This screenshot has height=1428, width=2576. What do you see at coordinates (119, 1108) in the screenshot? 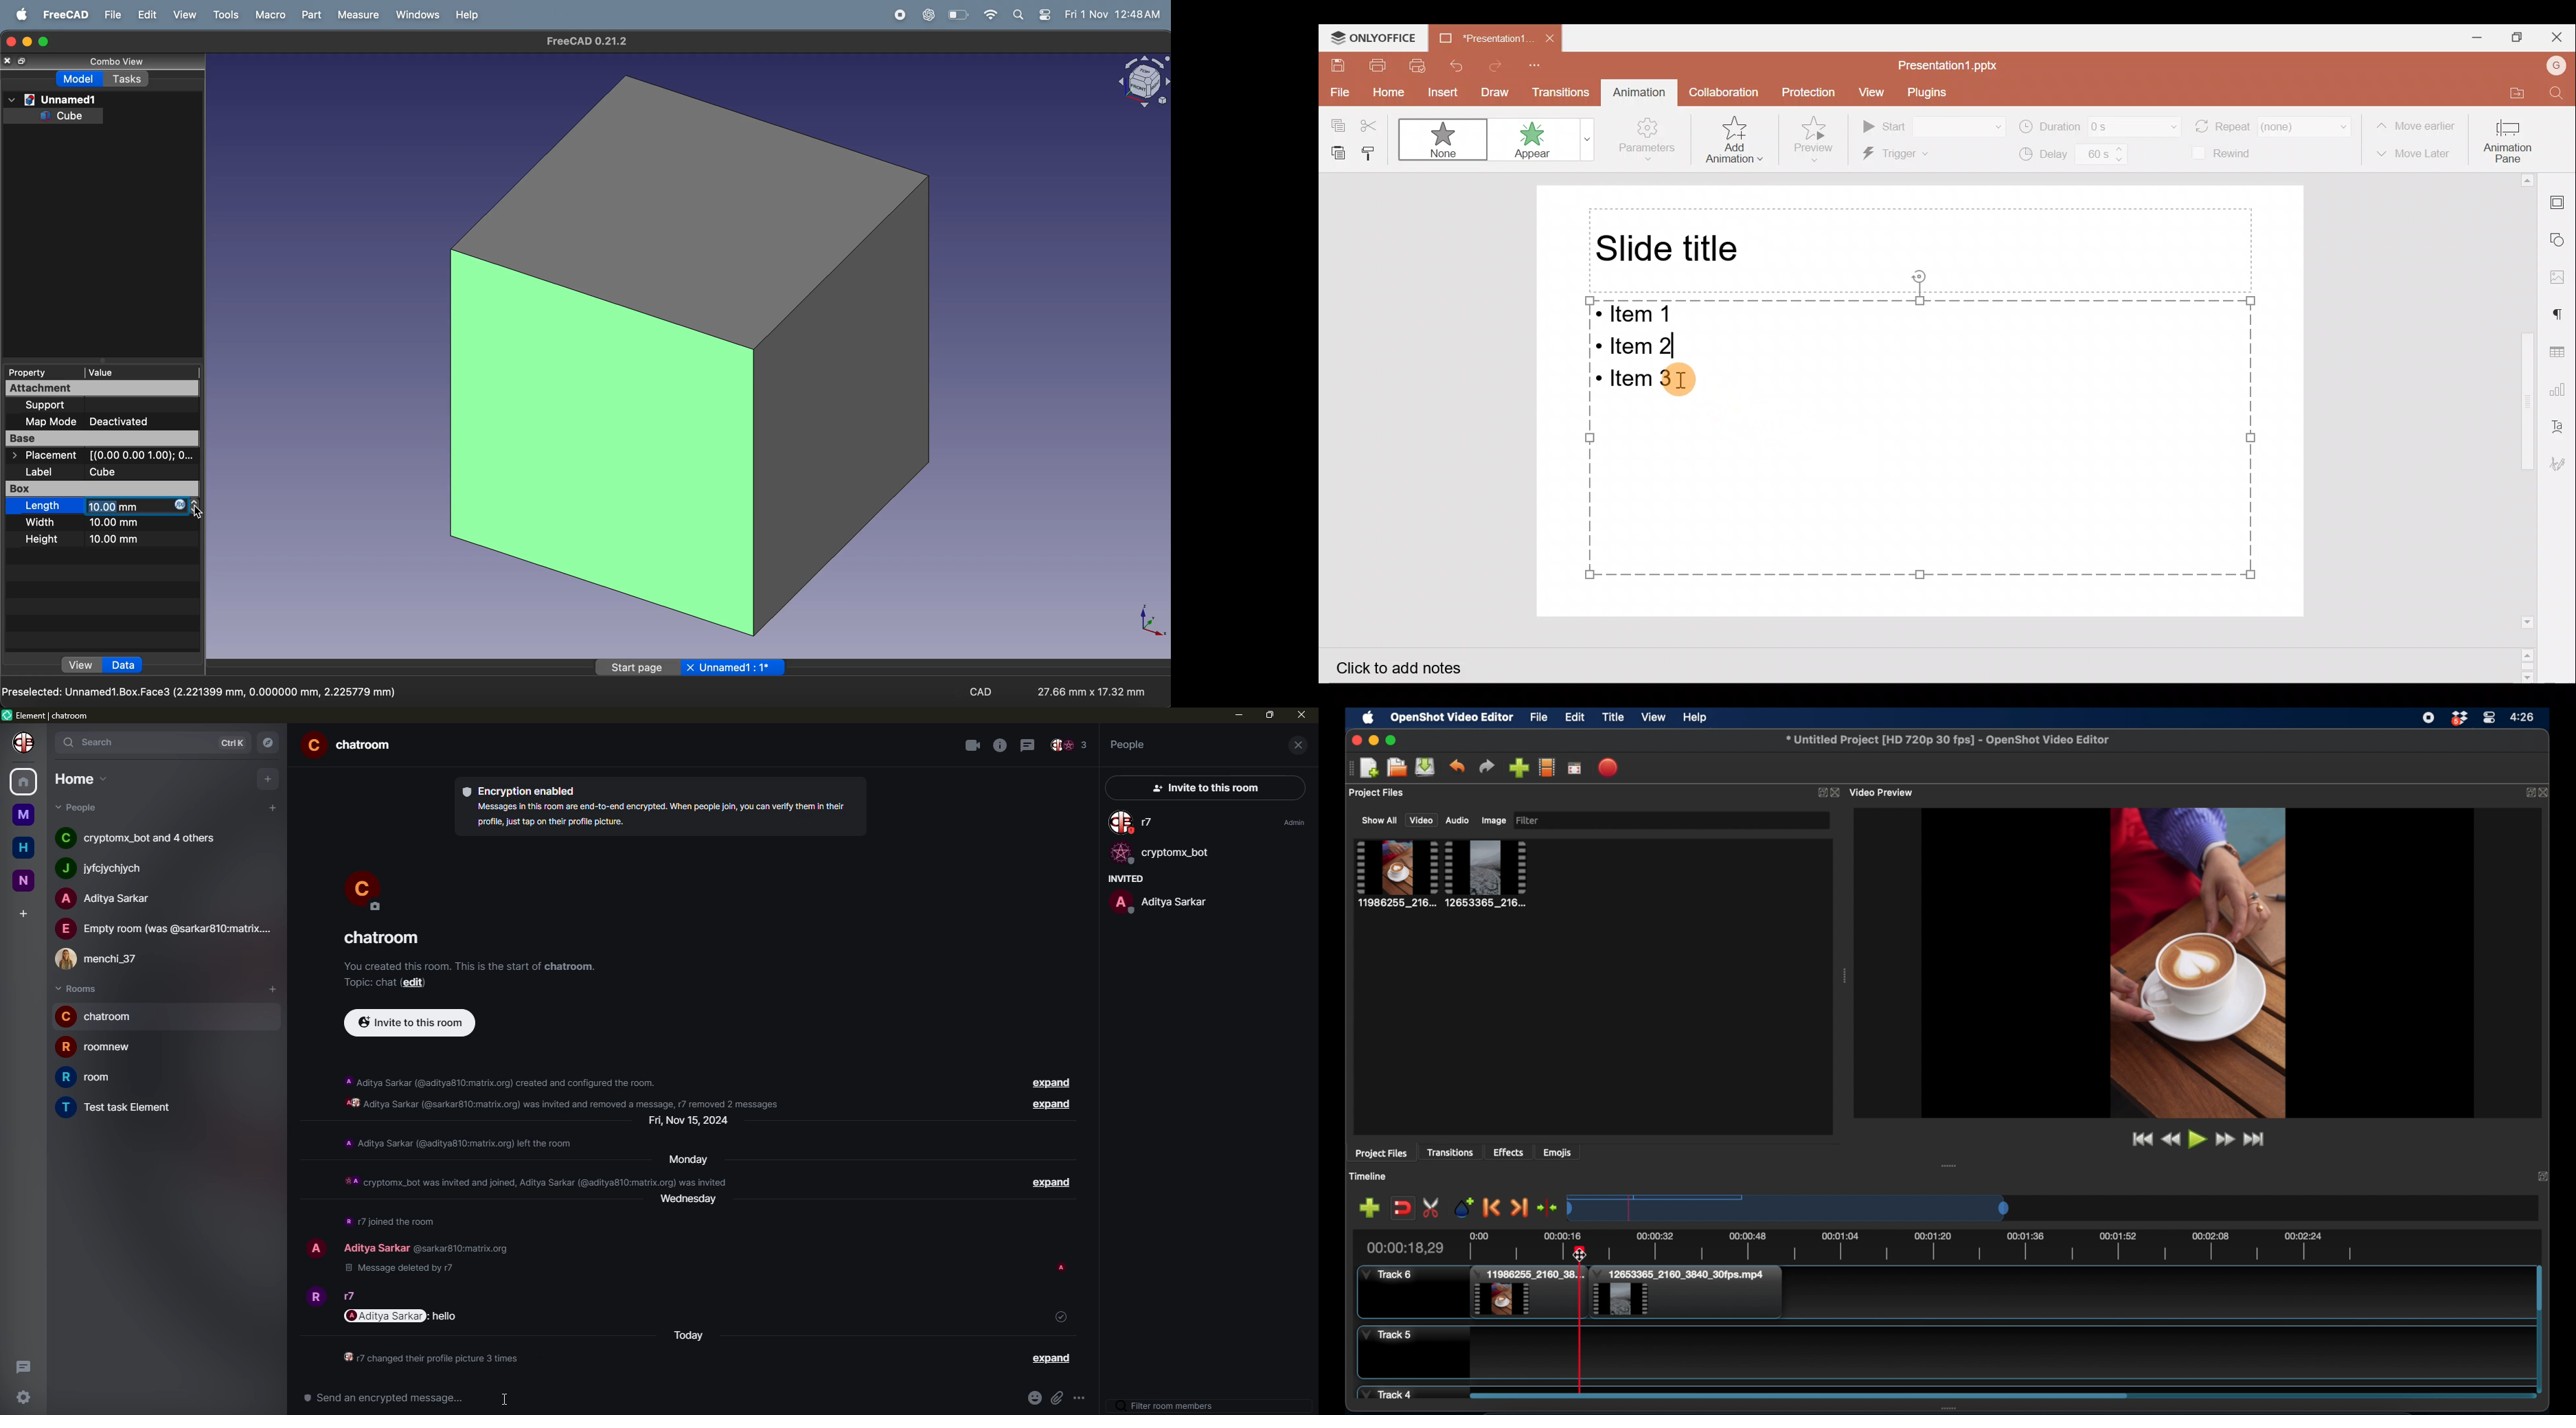
I see `room` at bounding box center [119, 1108].